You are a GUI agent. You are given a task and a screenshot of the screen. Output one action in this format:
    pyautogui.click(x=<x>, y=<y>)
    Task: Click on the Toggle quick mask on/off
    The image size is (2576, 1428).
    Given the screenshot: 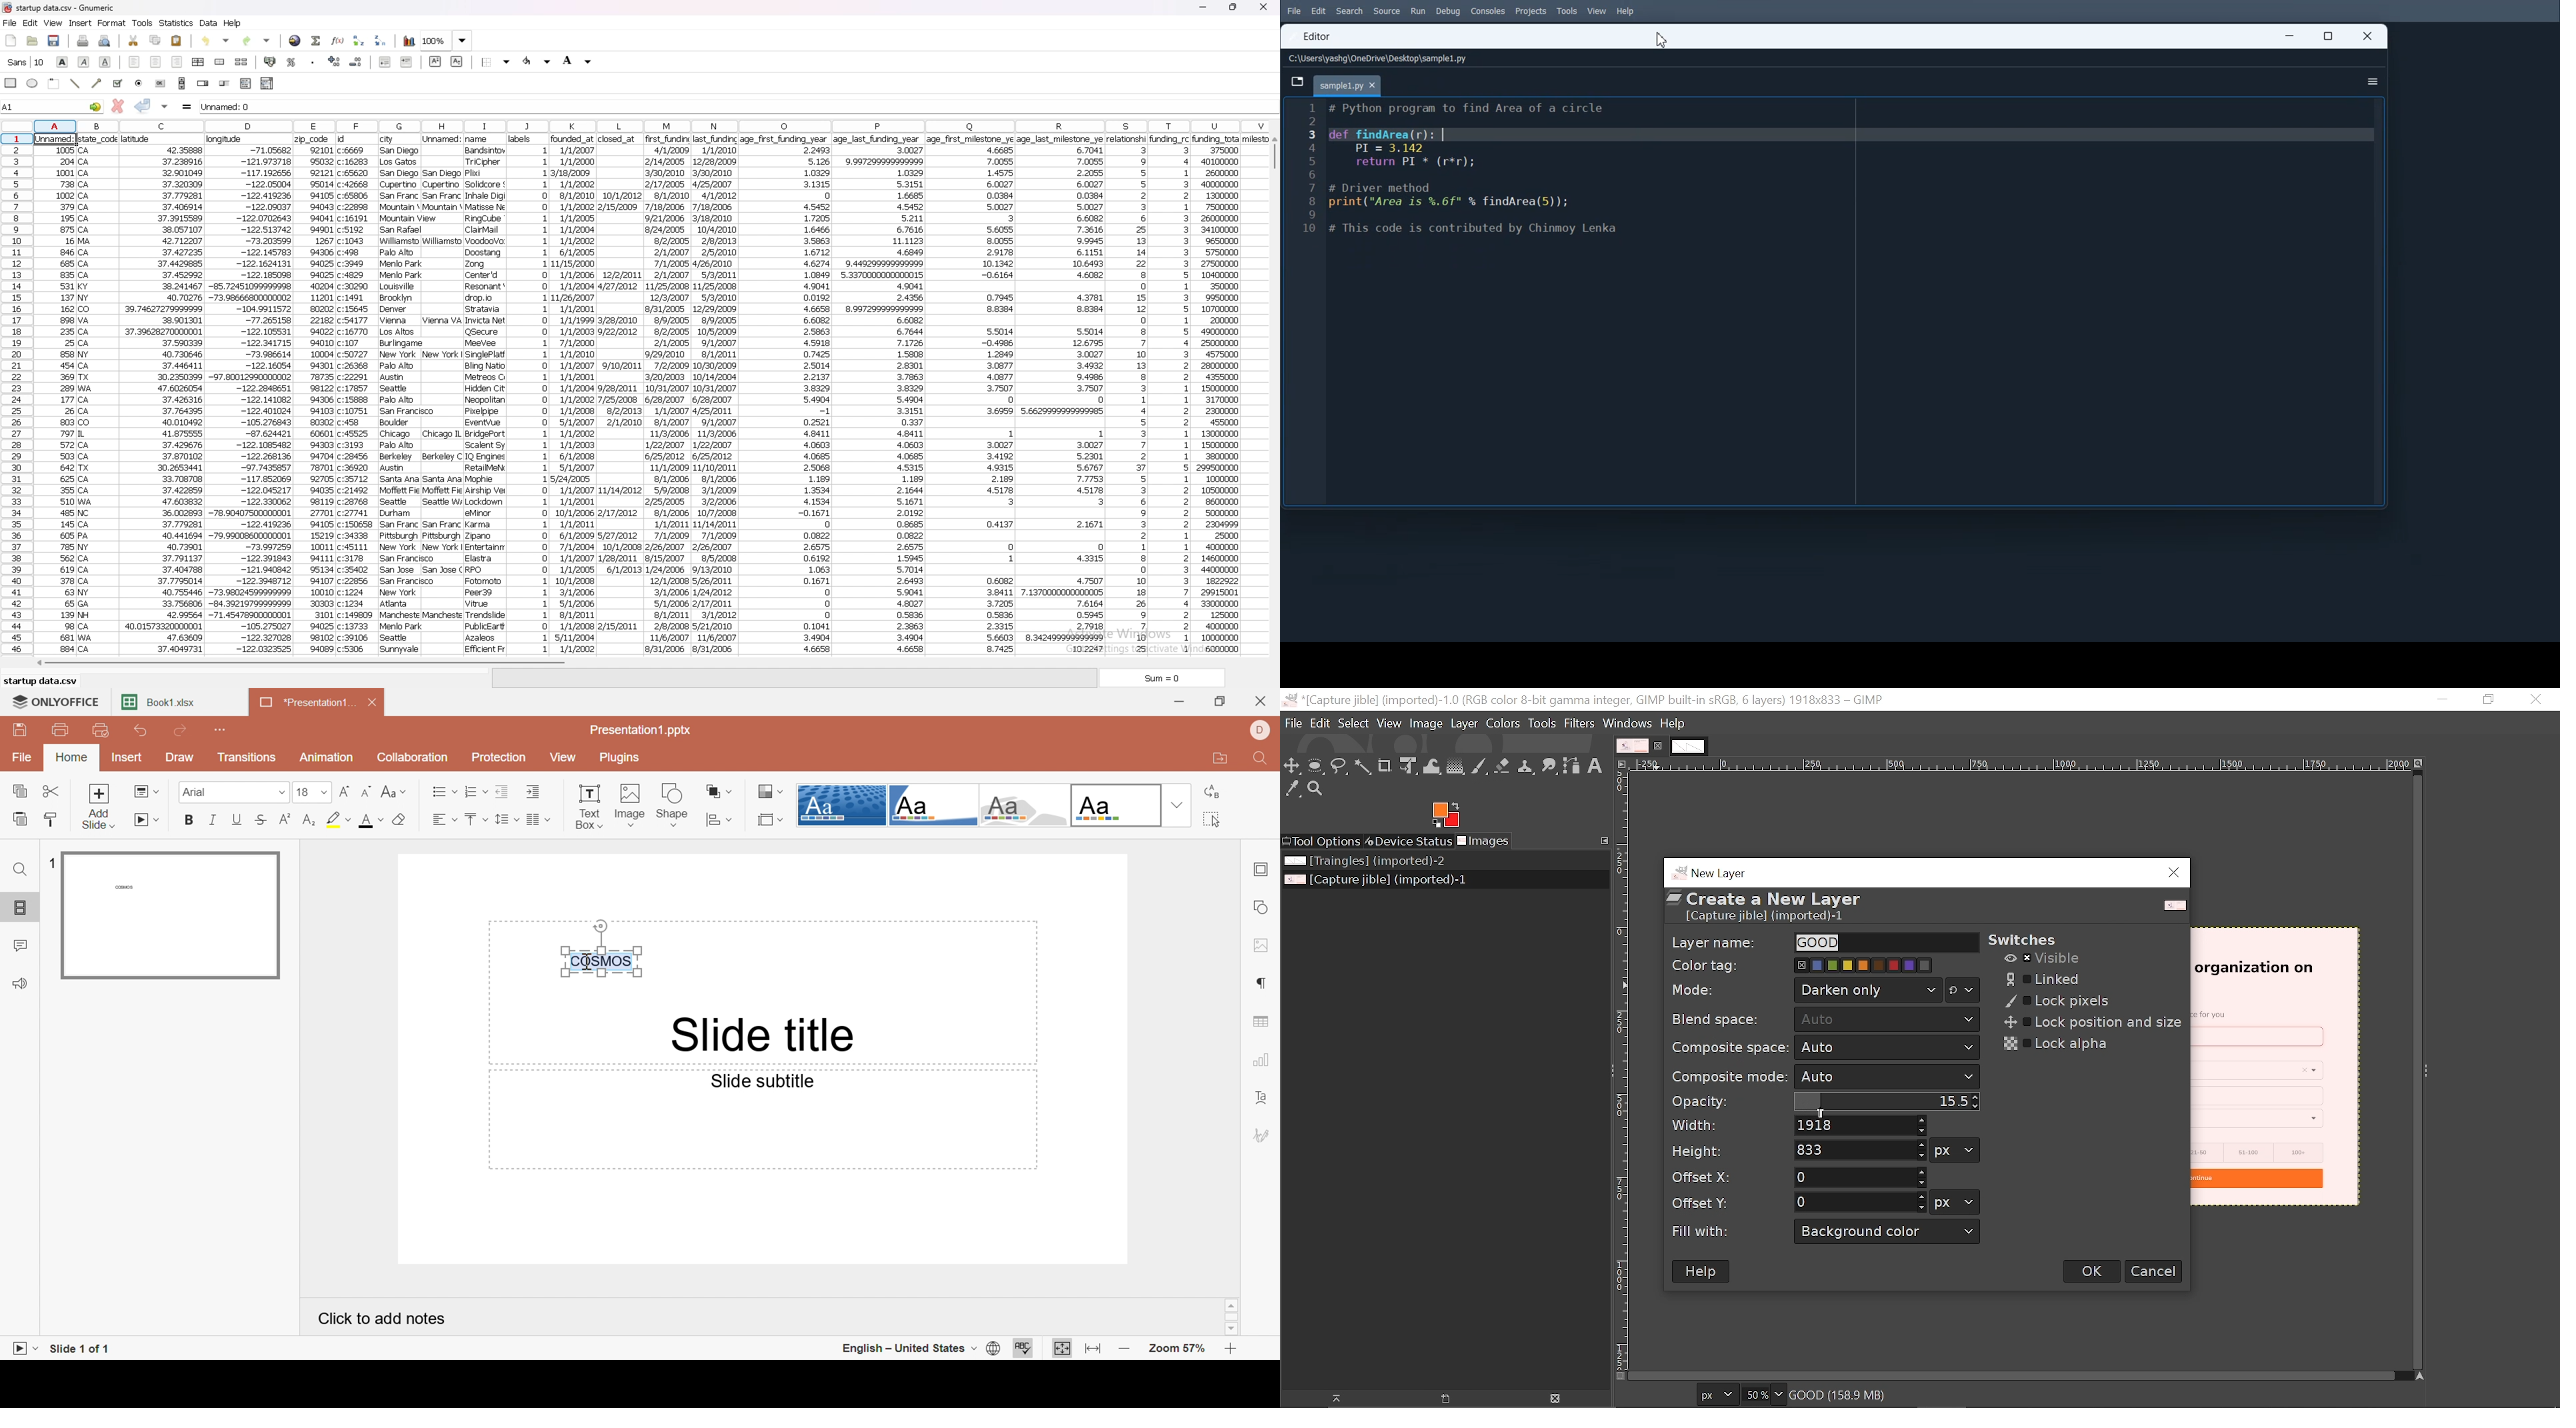 What is the action you would take?
    pyautogui.click(x=1619, y=1378)
    